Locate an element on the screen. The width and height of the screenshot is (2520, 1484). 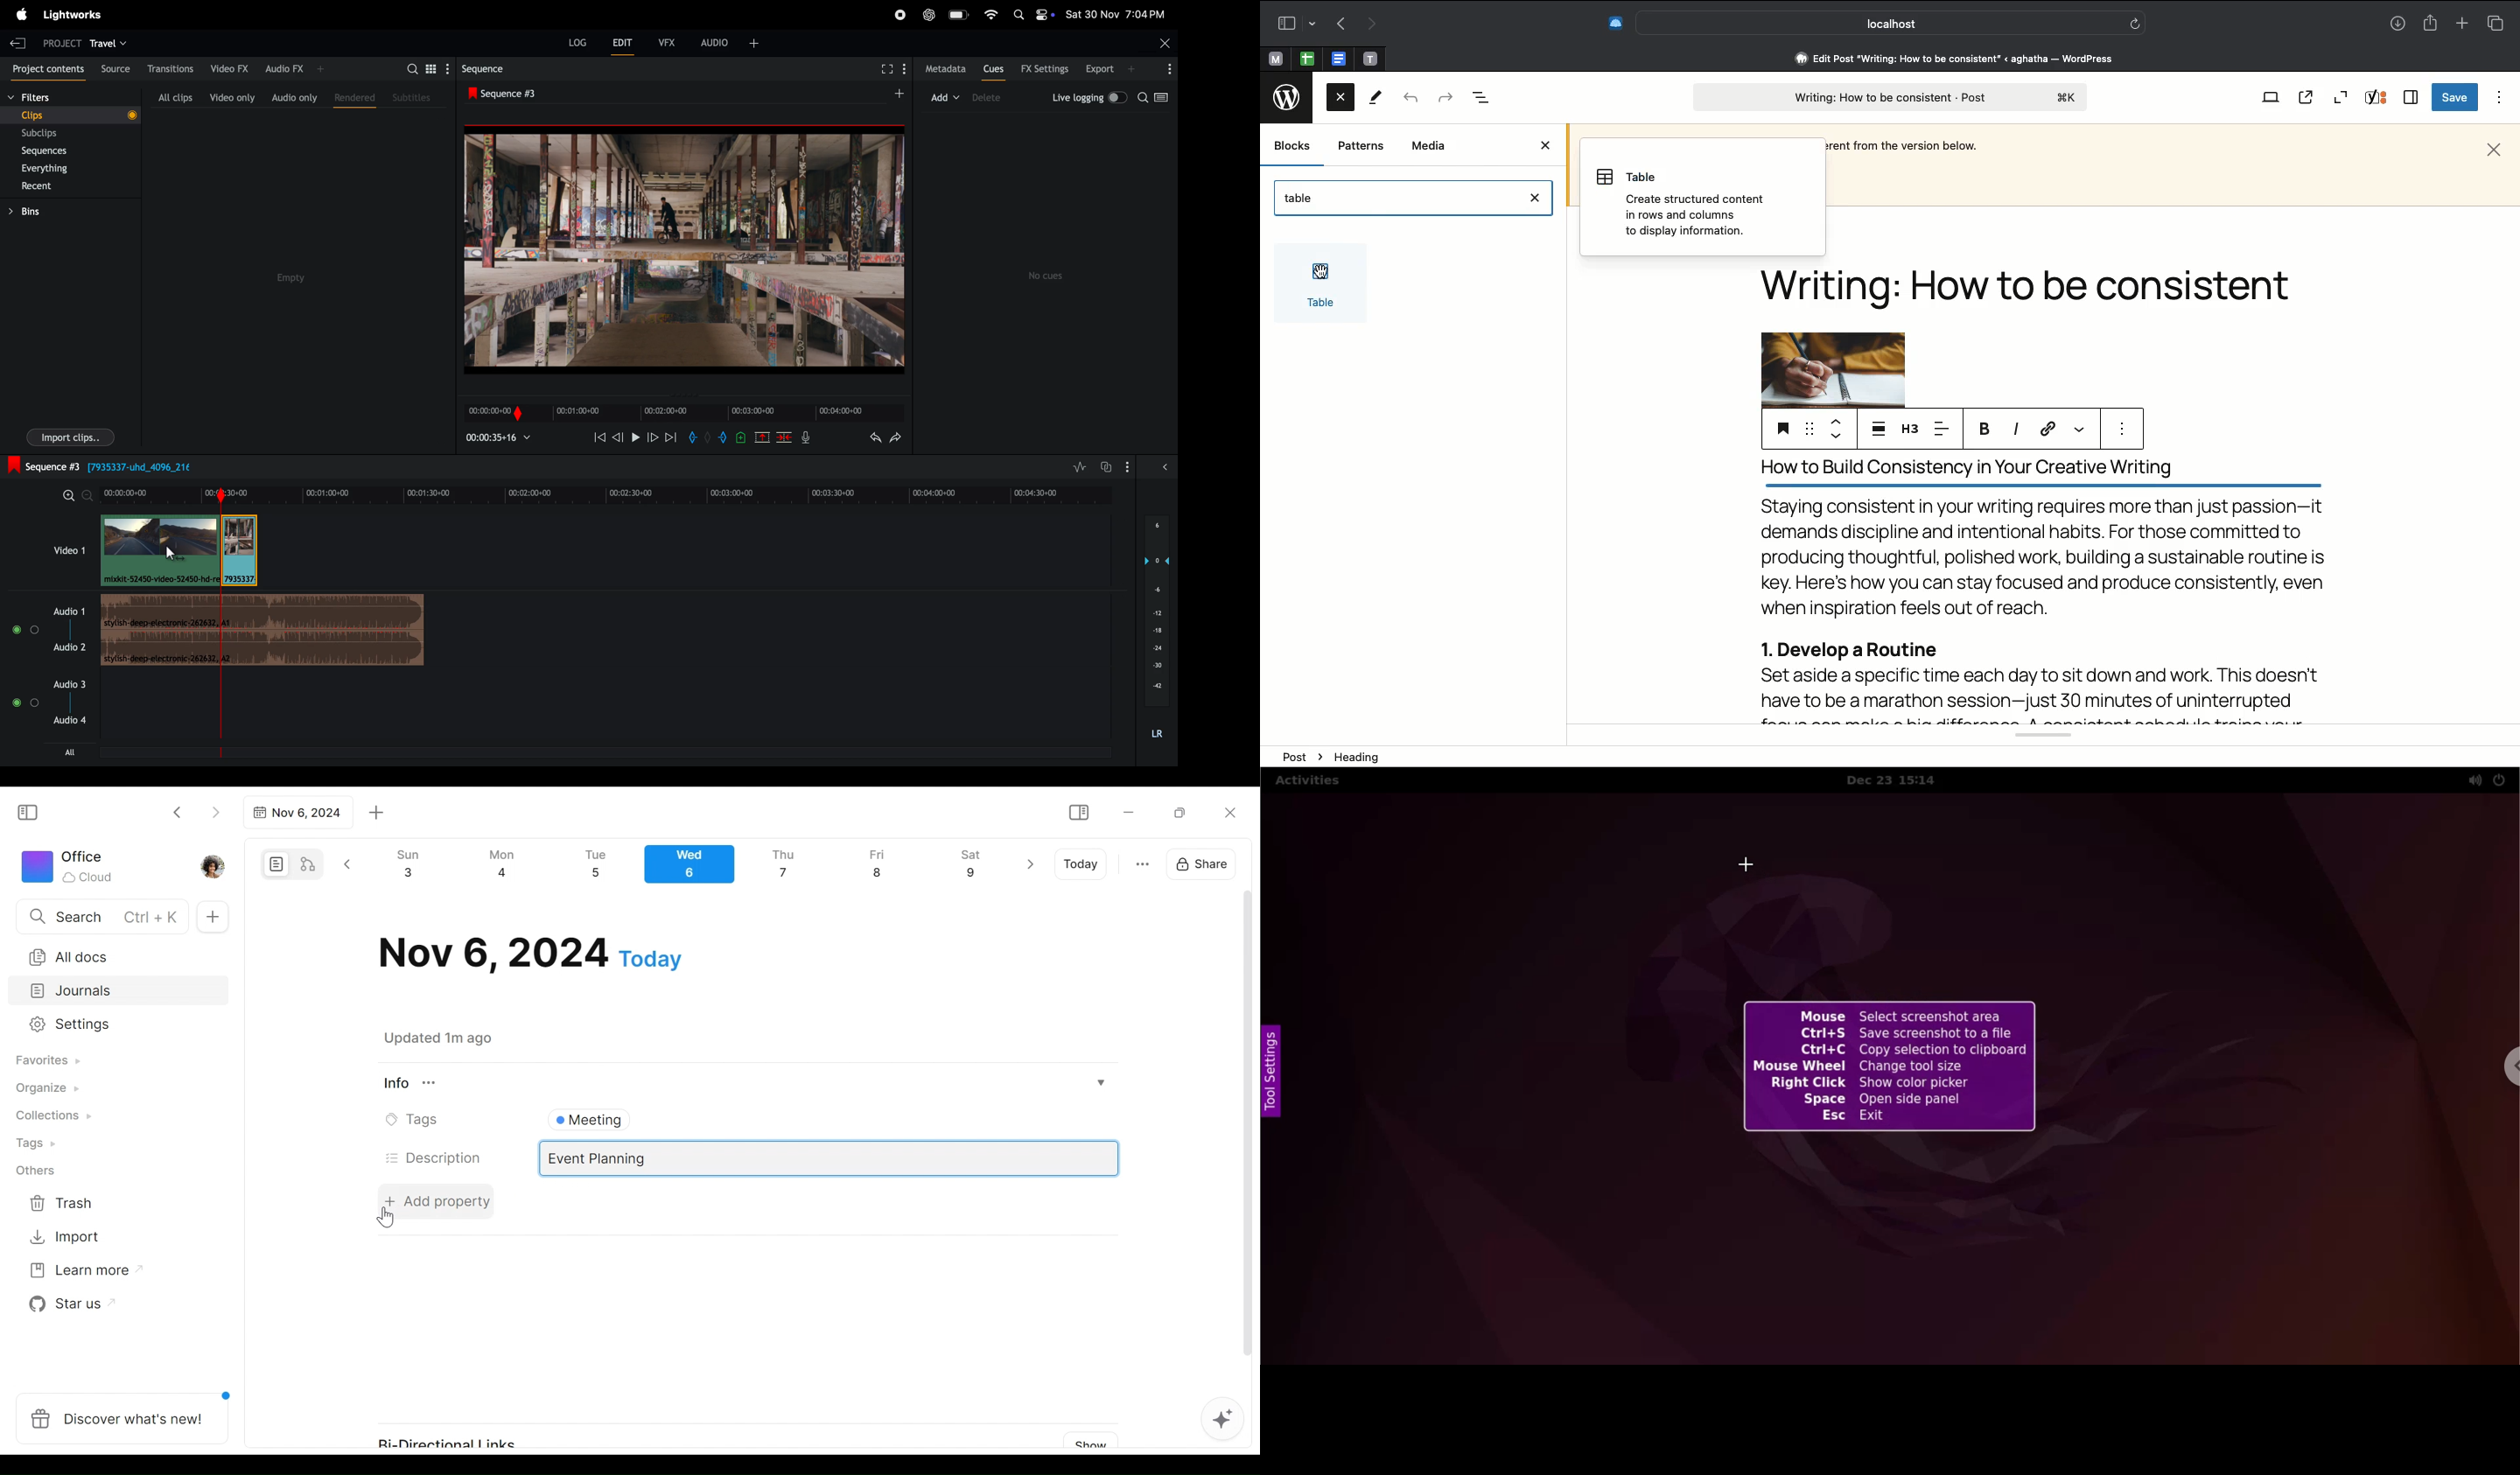
Close is located at coordinates (1548, 146).